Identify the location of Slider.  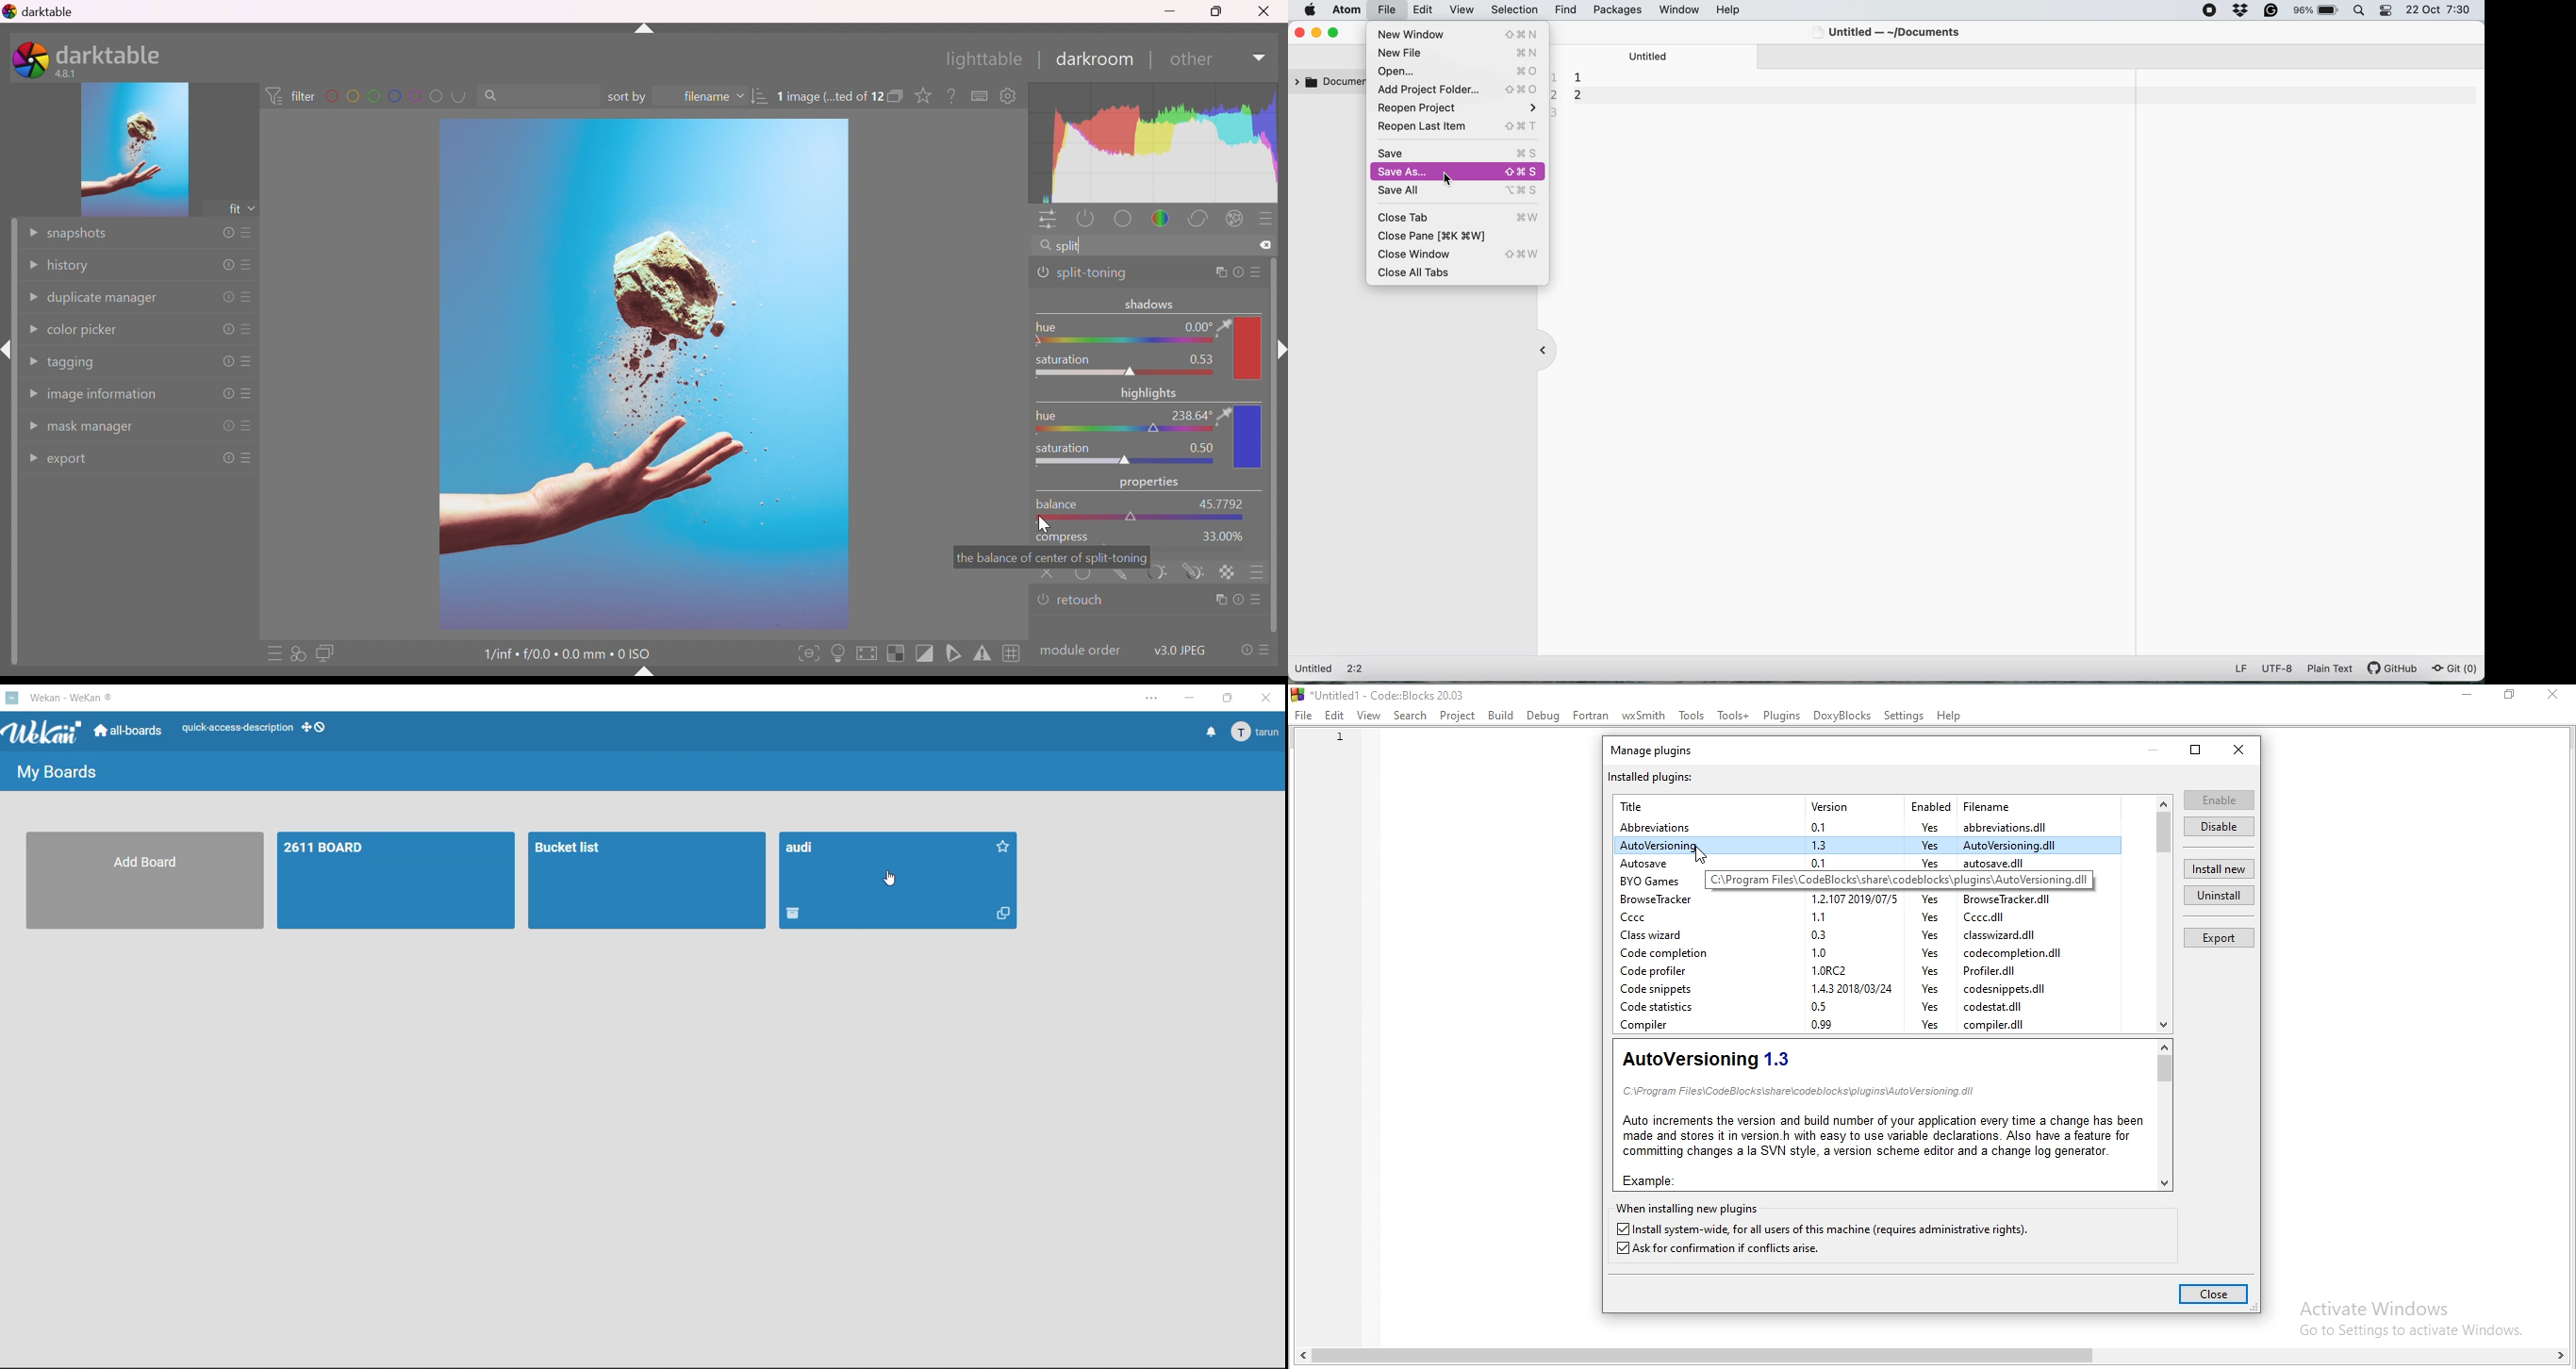
(1129, 341).